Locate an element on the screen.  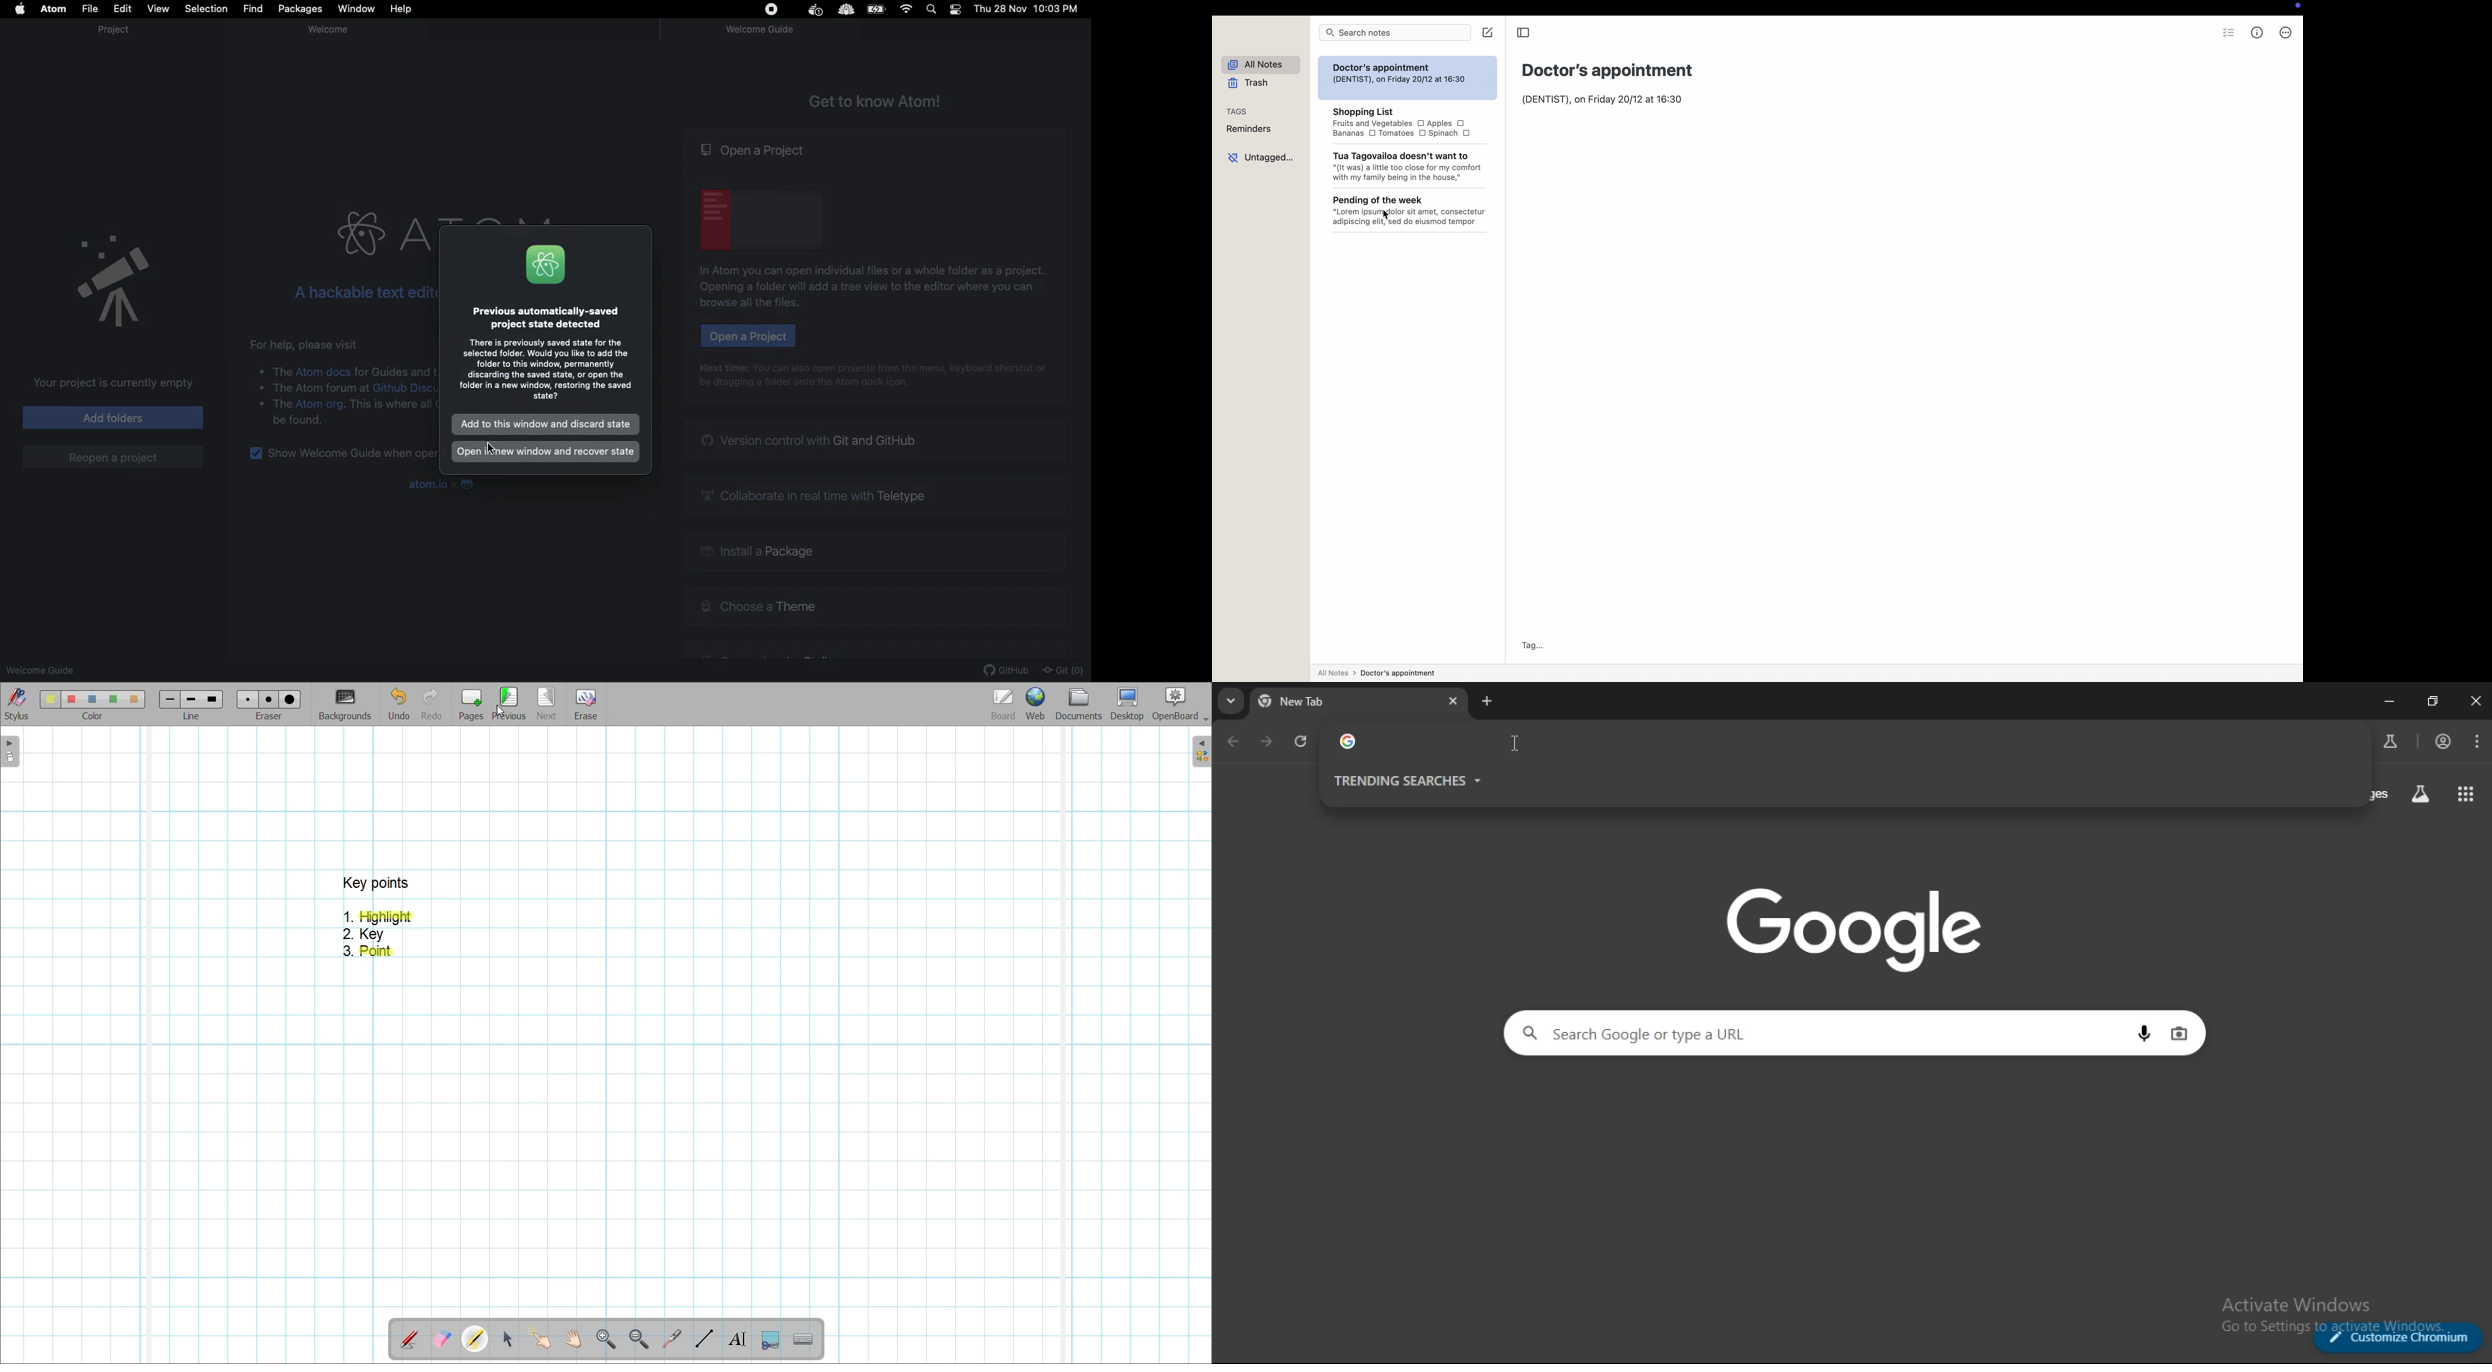
Pending of the week
“Lorem ipsumgdolor sit amet, consectetur
adipiscing elit, sed do eiusmod tempor is located at coordinates (1405, 212).